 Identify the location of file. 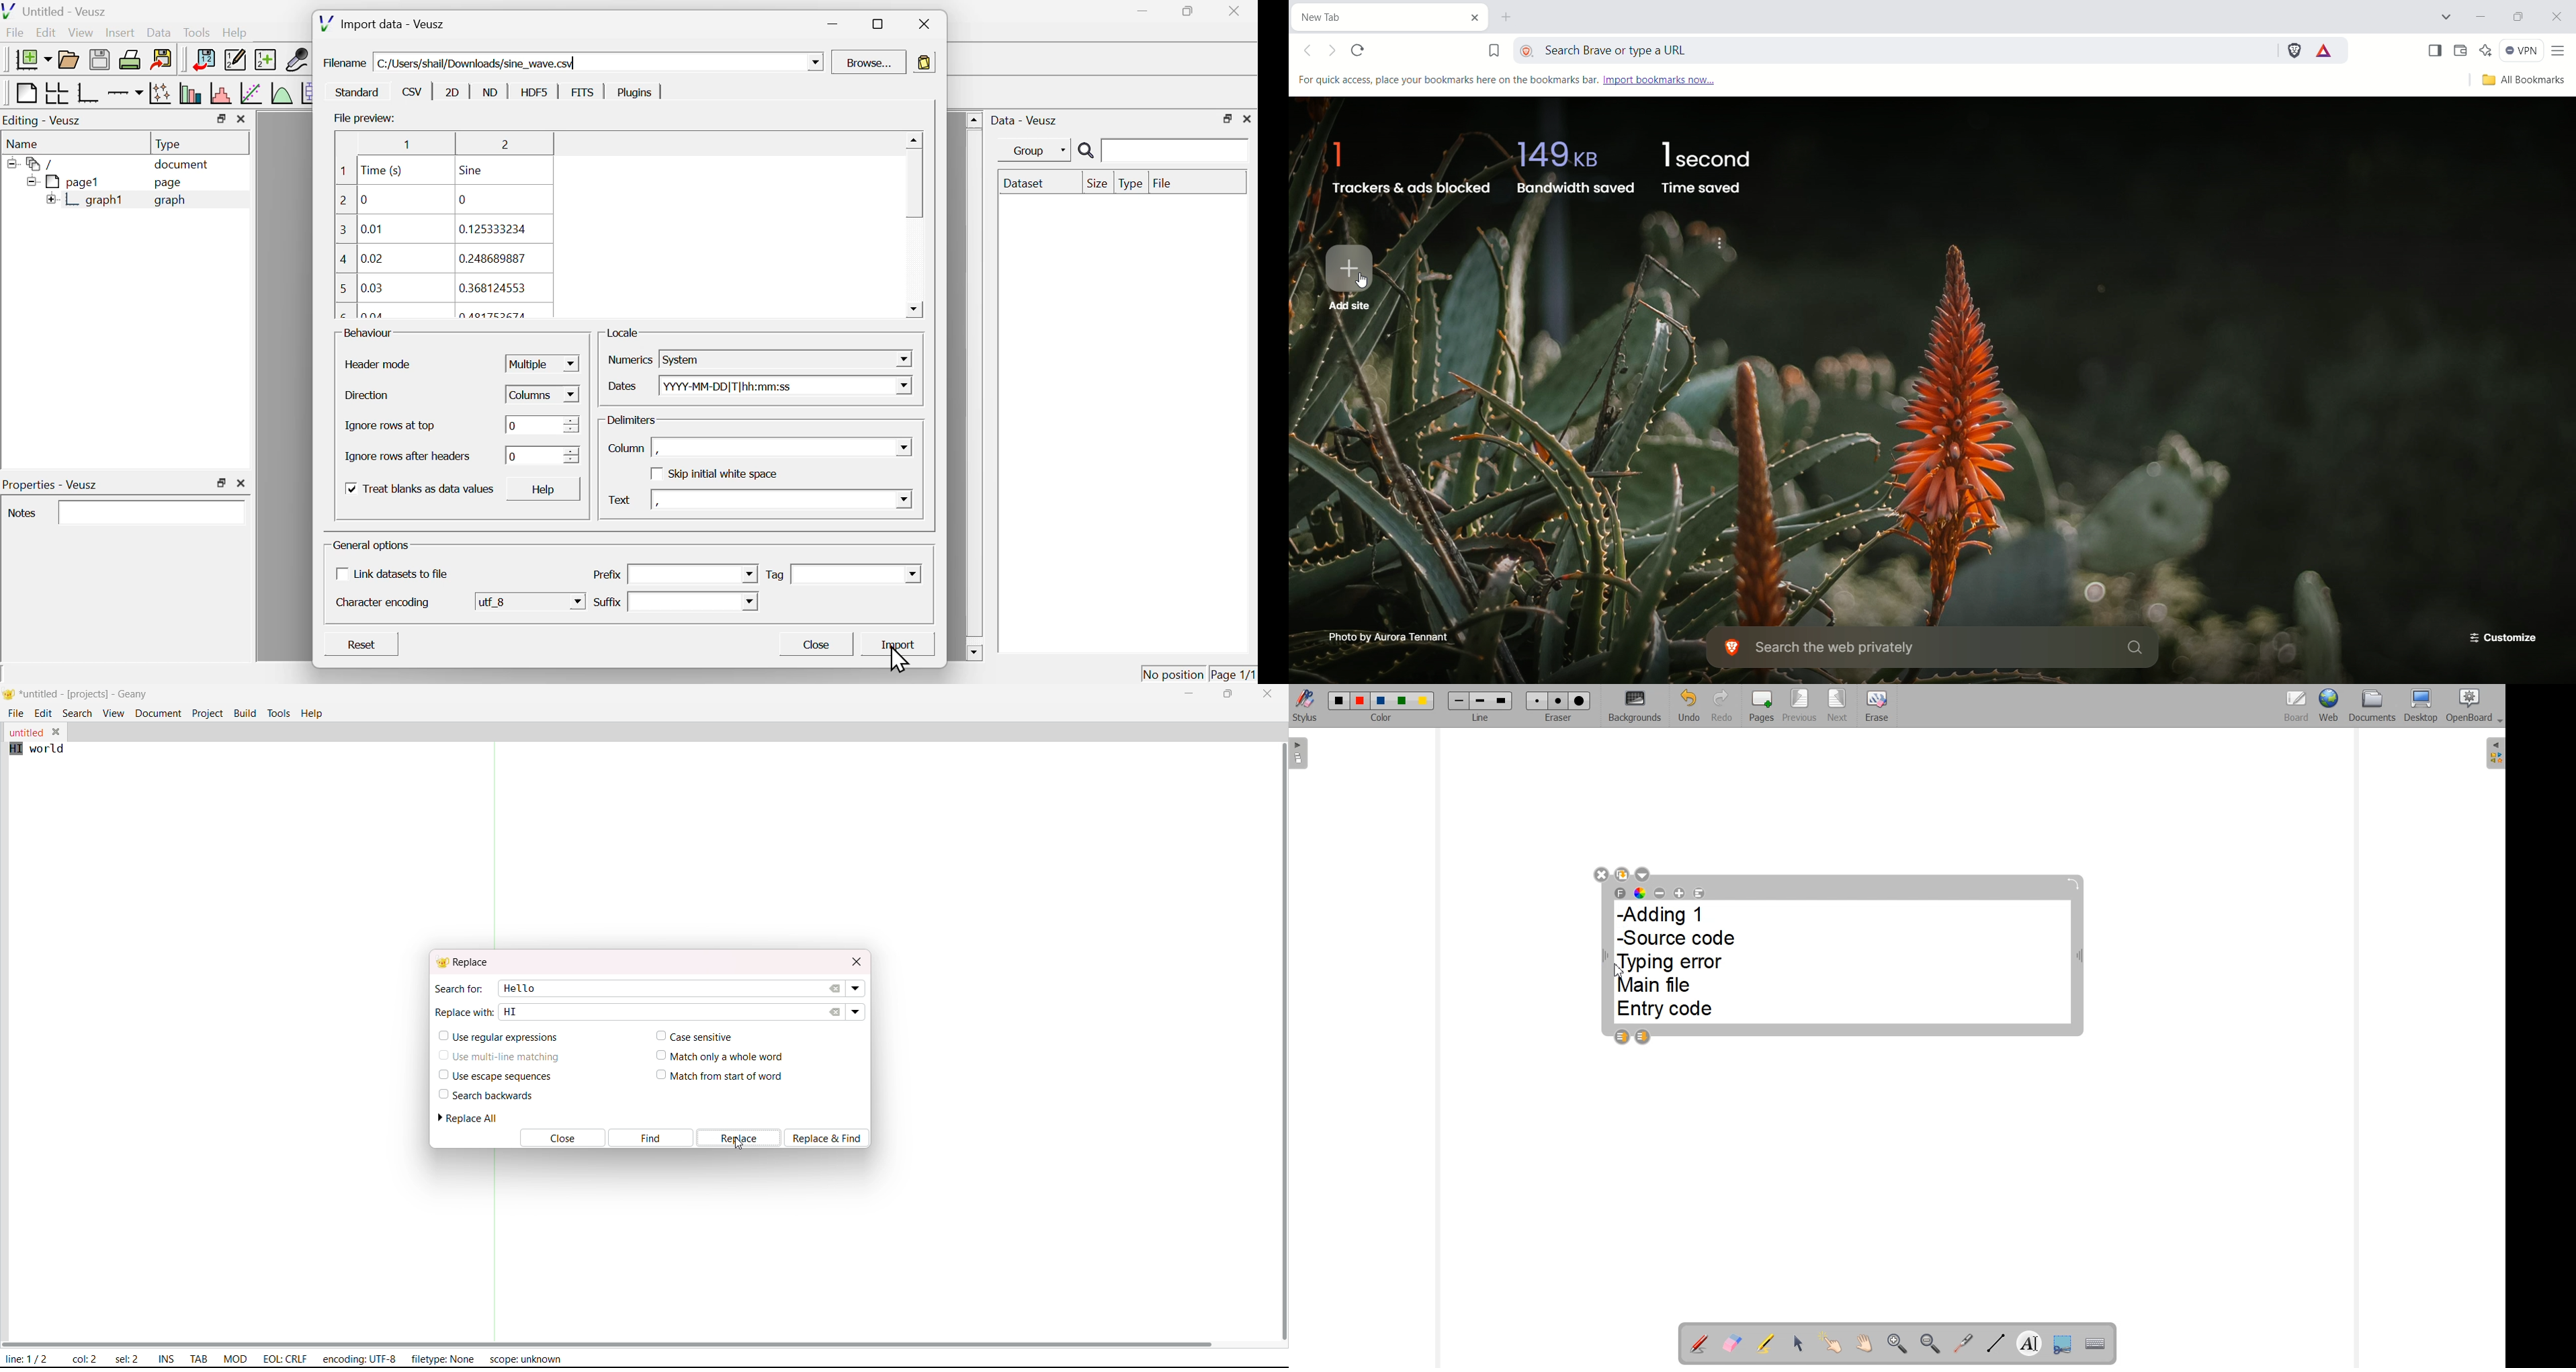
(1163, 181).